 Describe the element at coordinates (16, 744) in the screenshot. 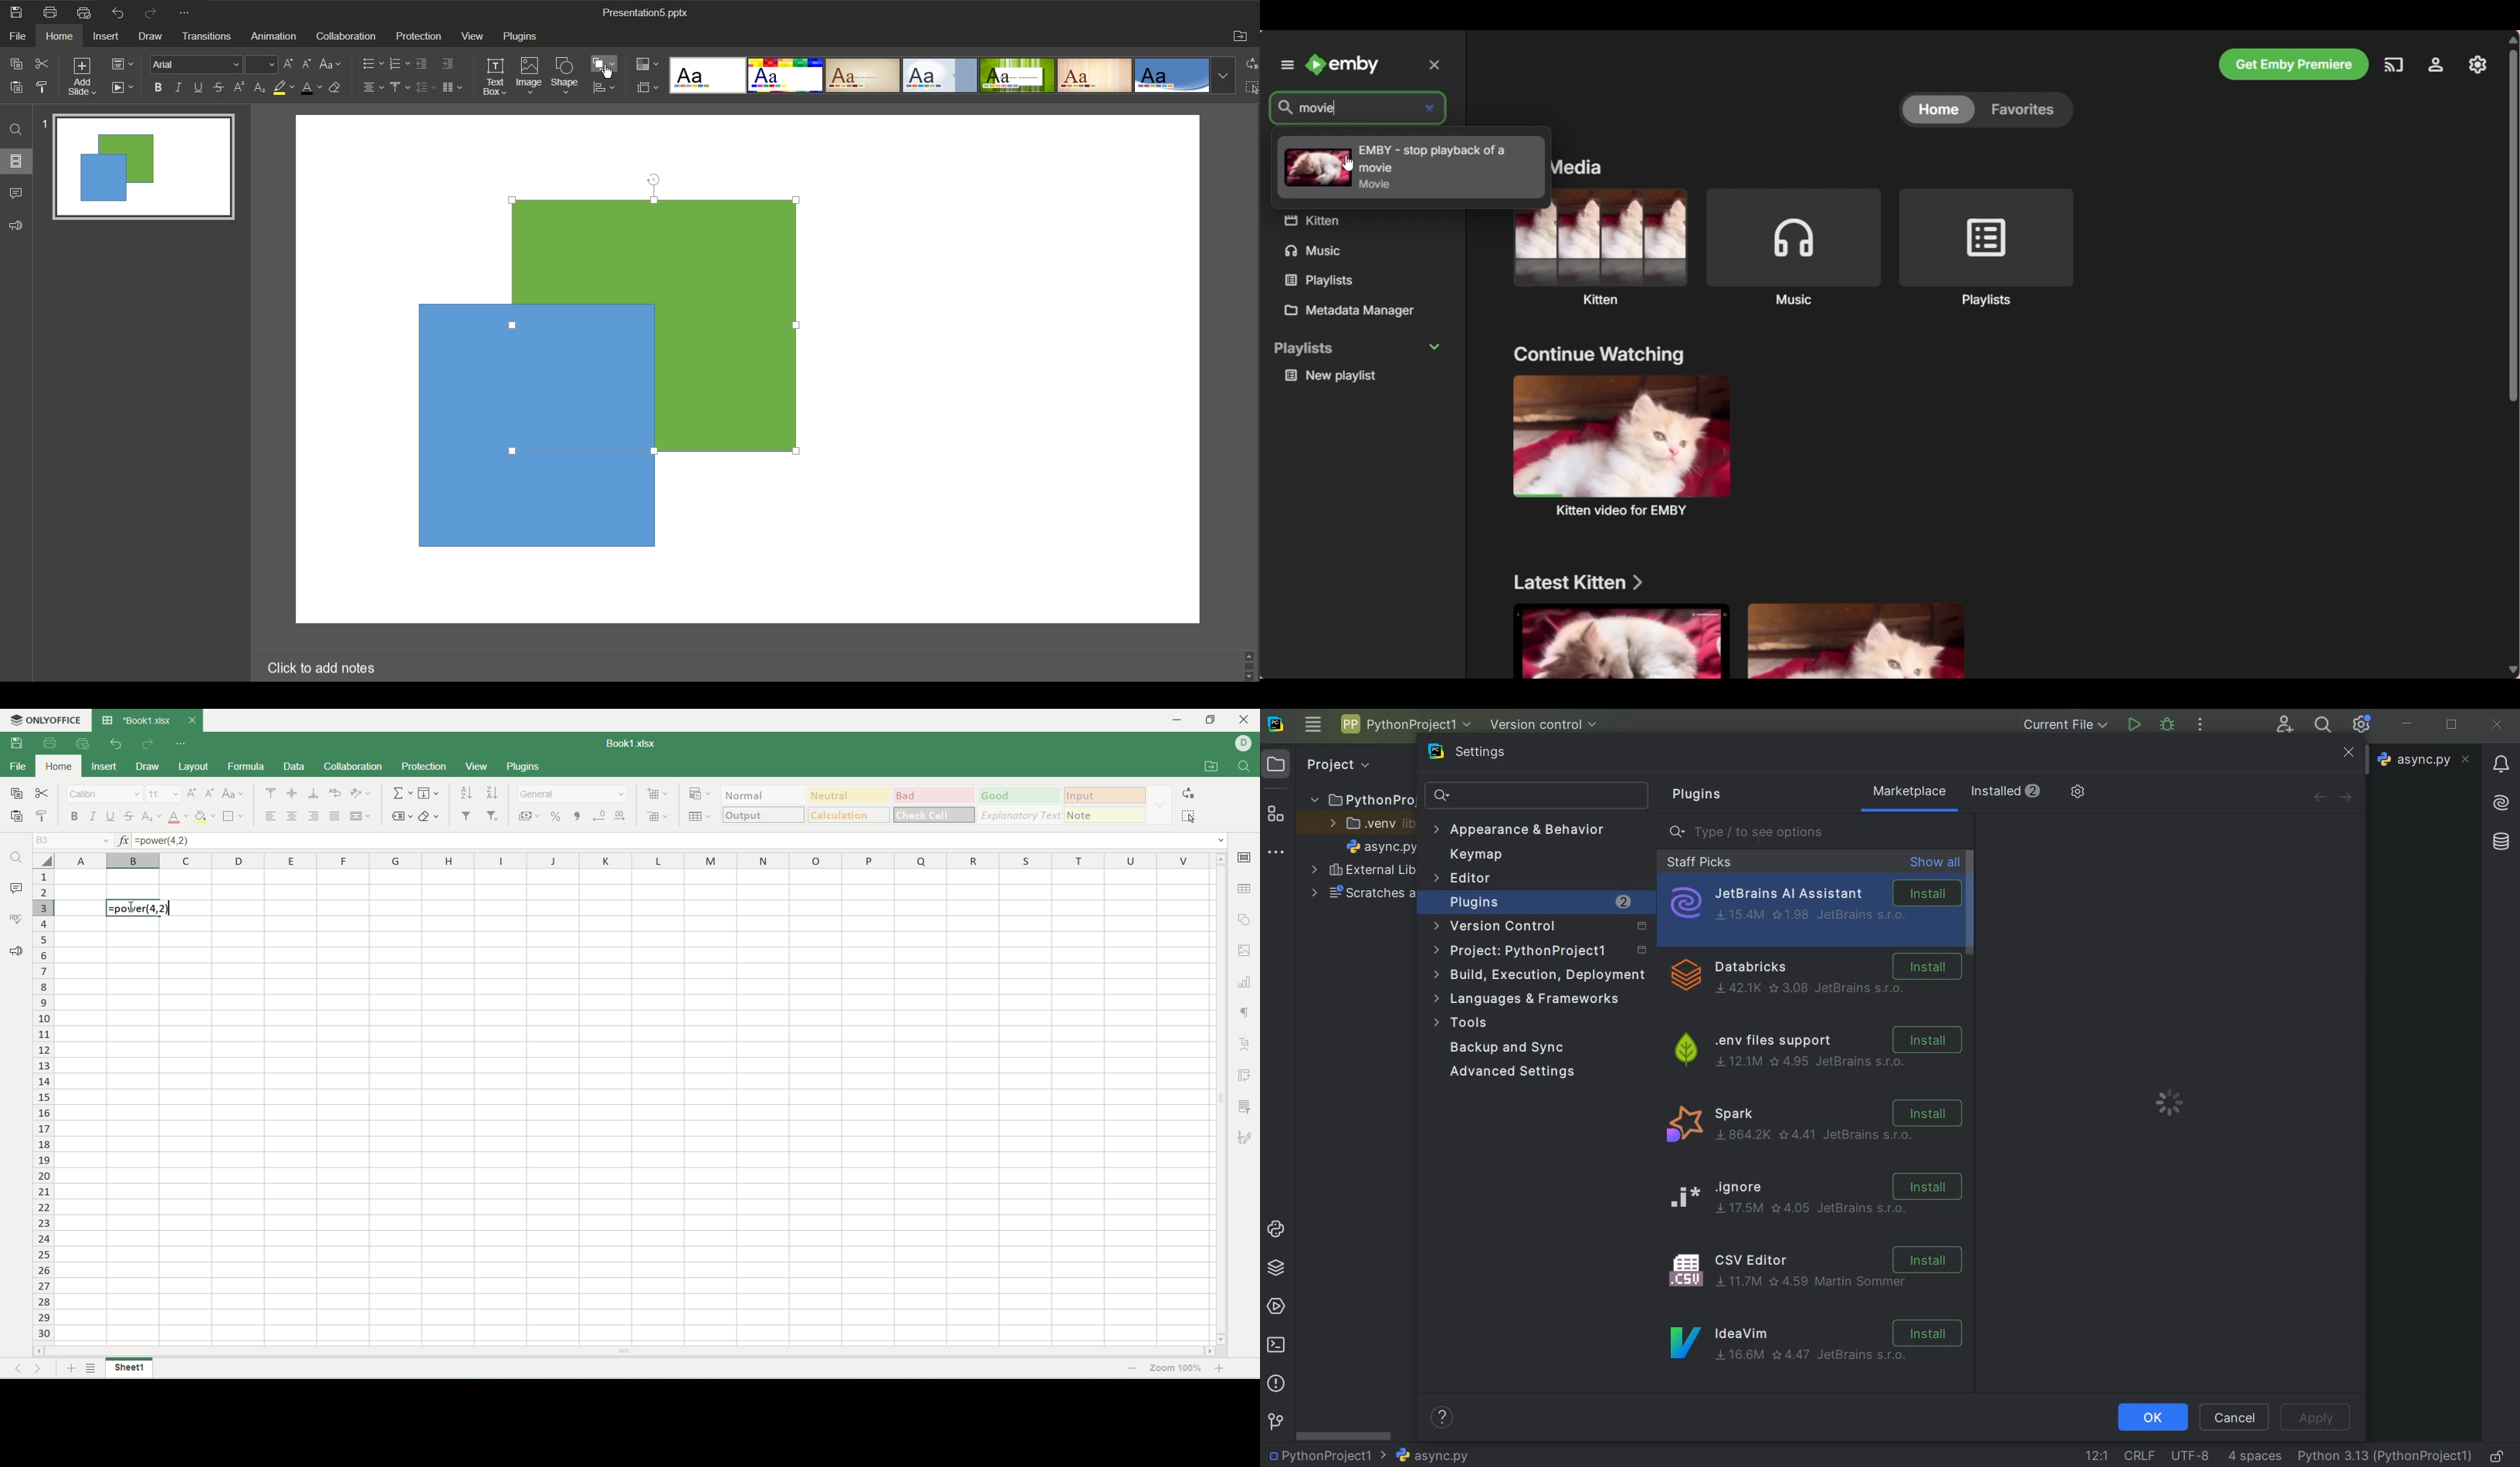

I see `save` at that location.